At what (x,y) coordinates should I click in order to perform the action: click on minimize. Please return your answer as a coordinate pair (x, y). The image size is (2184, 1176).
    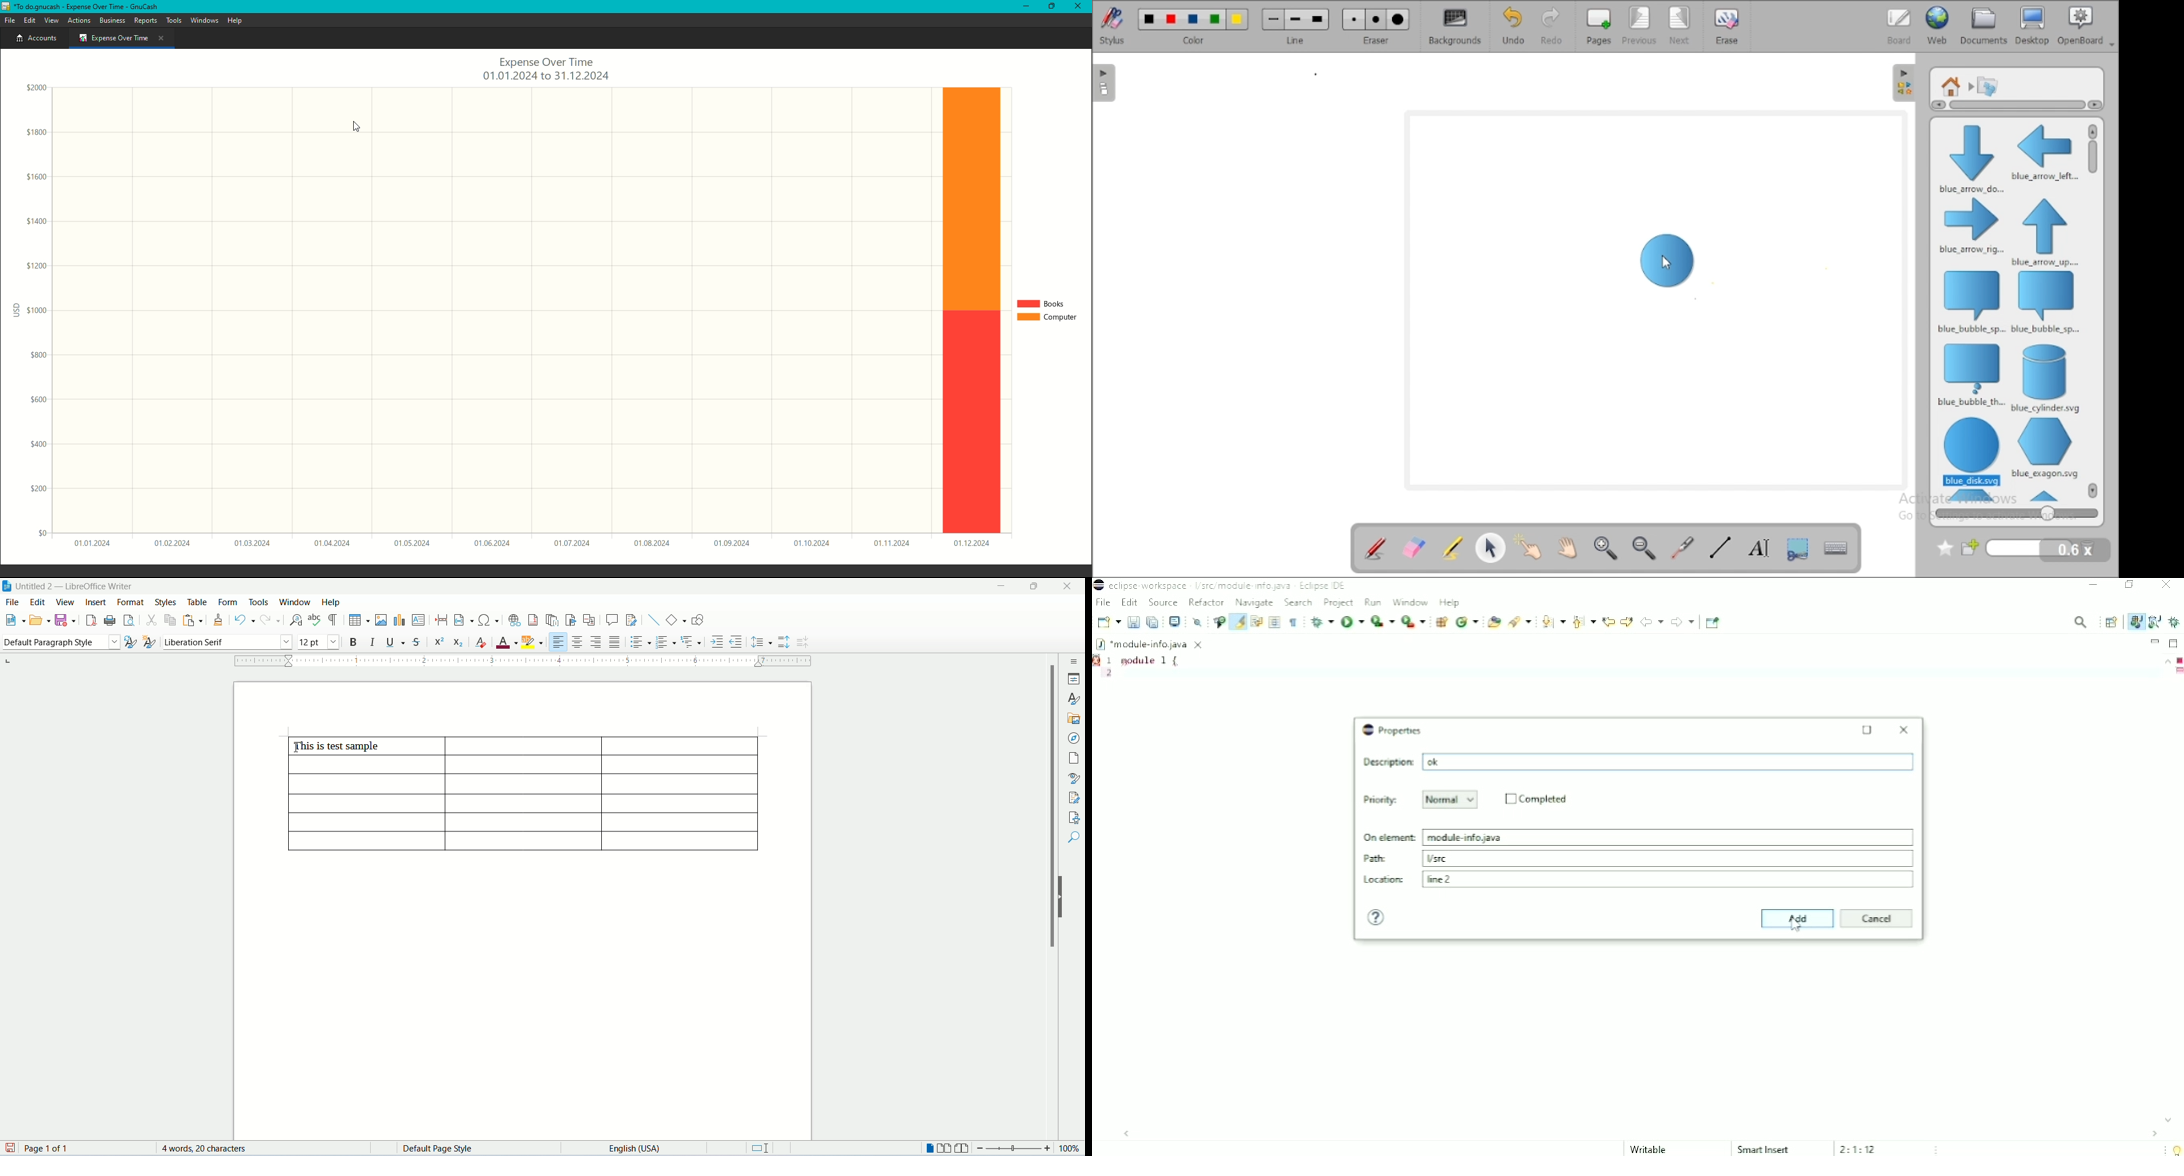
    Looking at the image, I should click on (1003, 586).